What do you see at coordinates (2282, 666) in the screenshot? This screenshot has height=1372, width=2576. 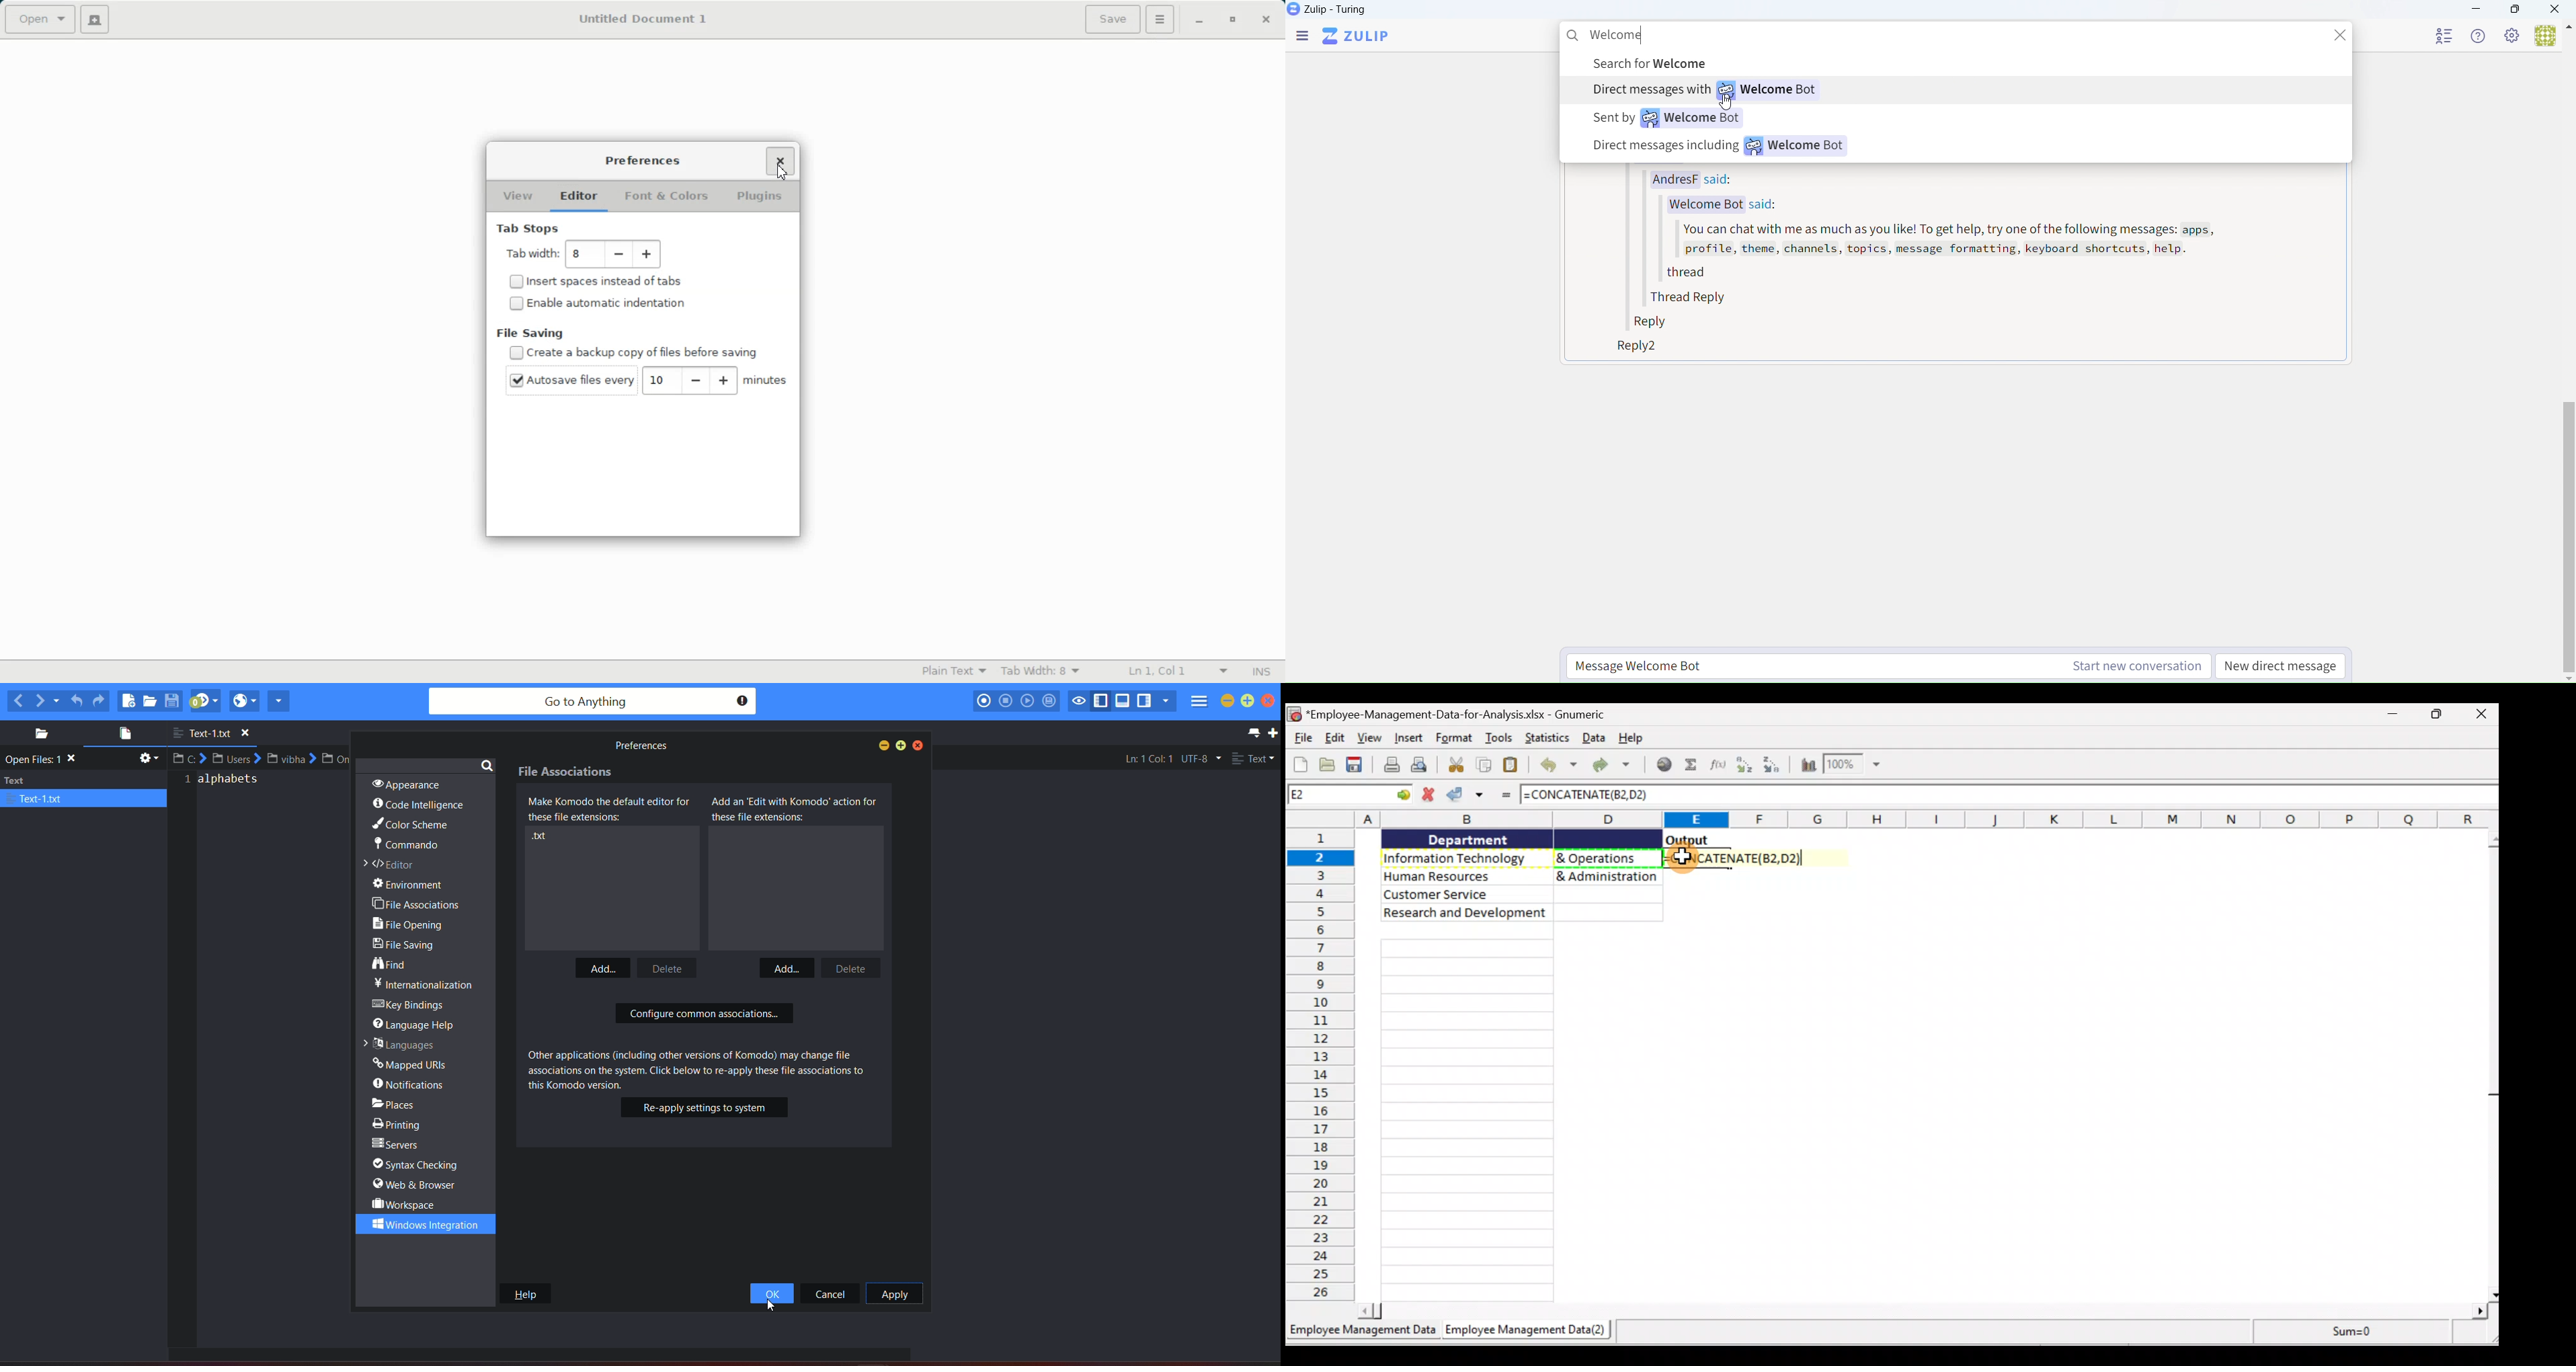 I see `New direct message` at bounding box center [2282, 666].